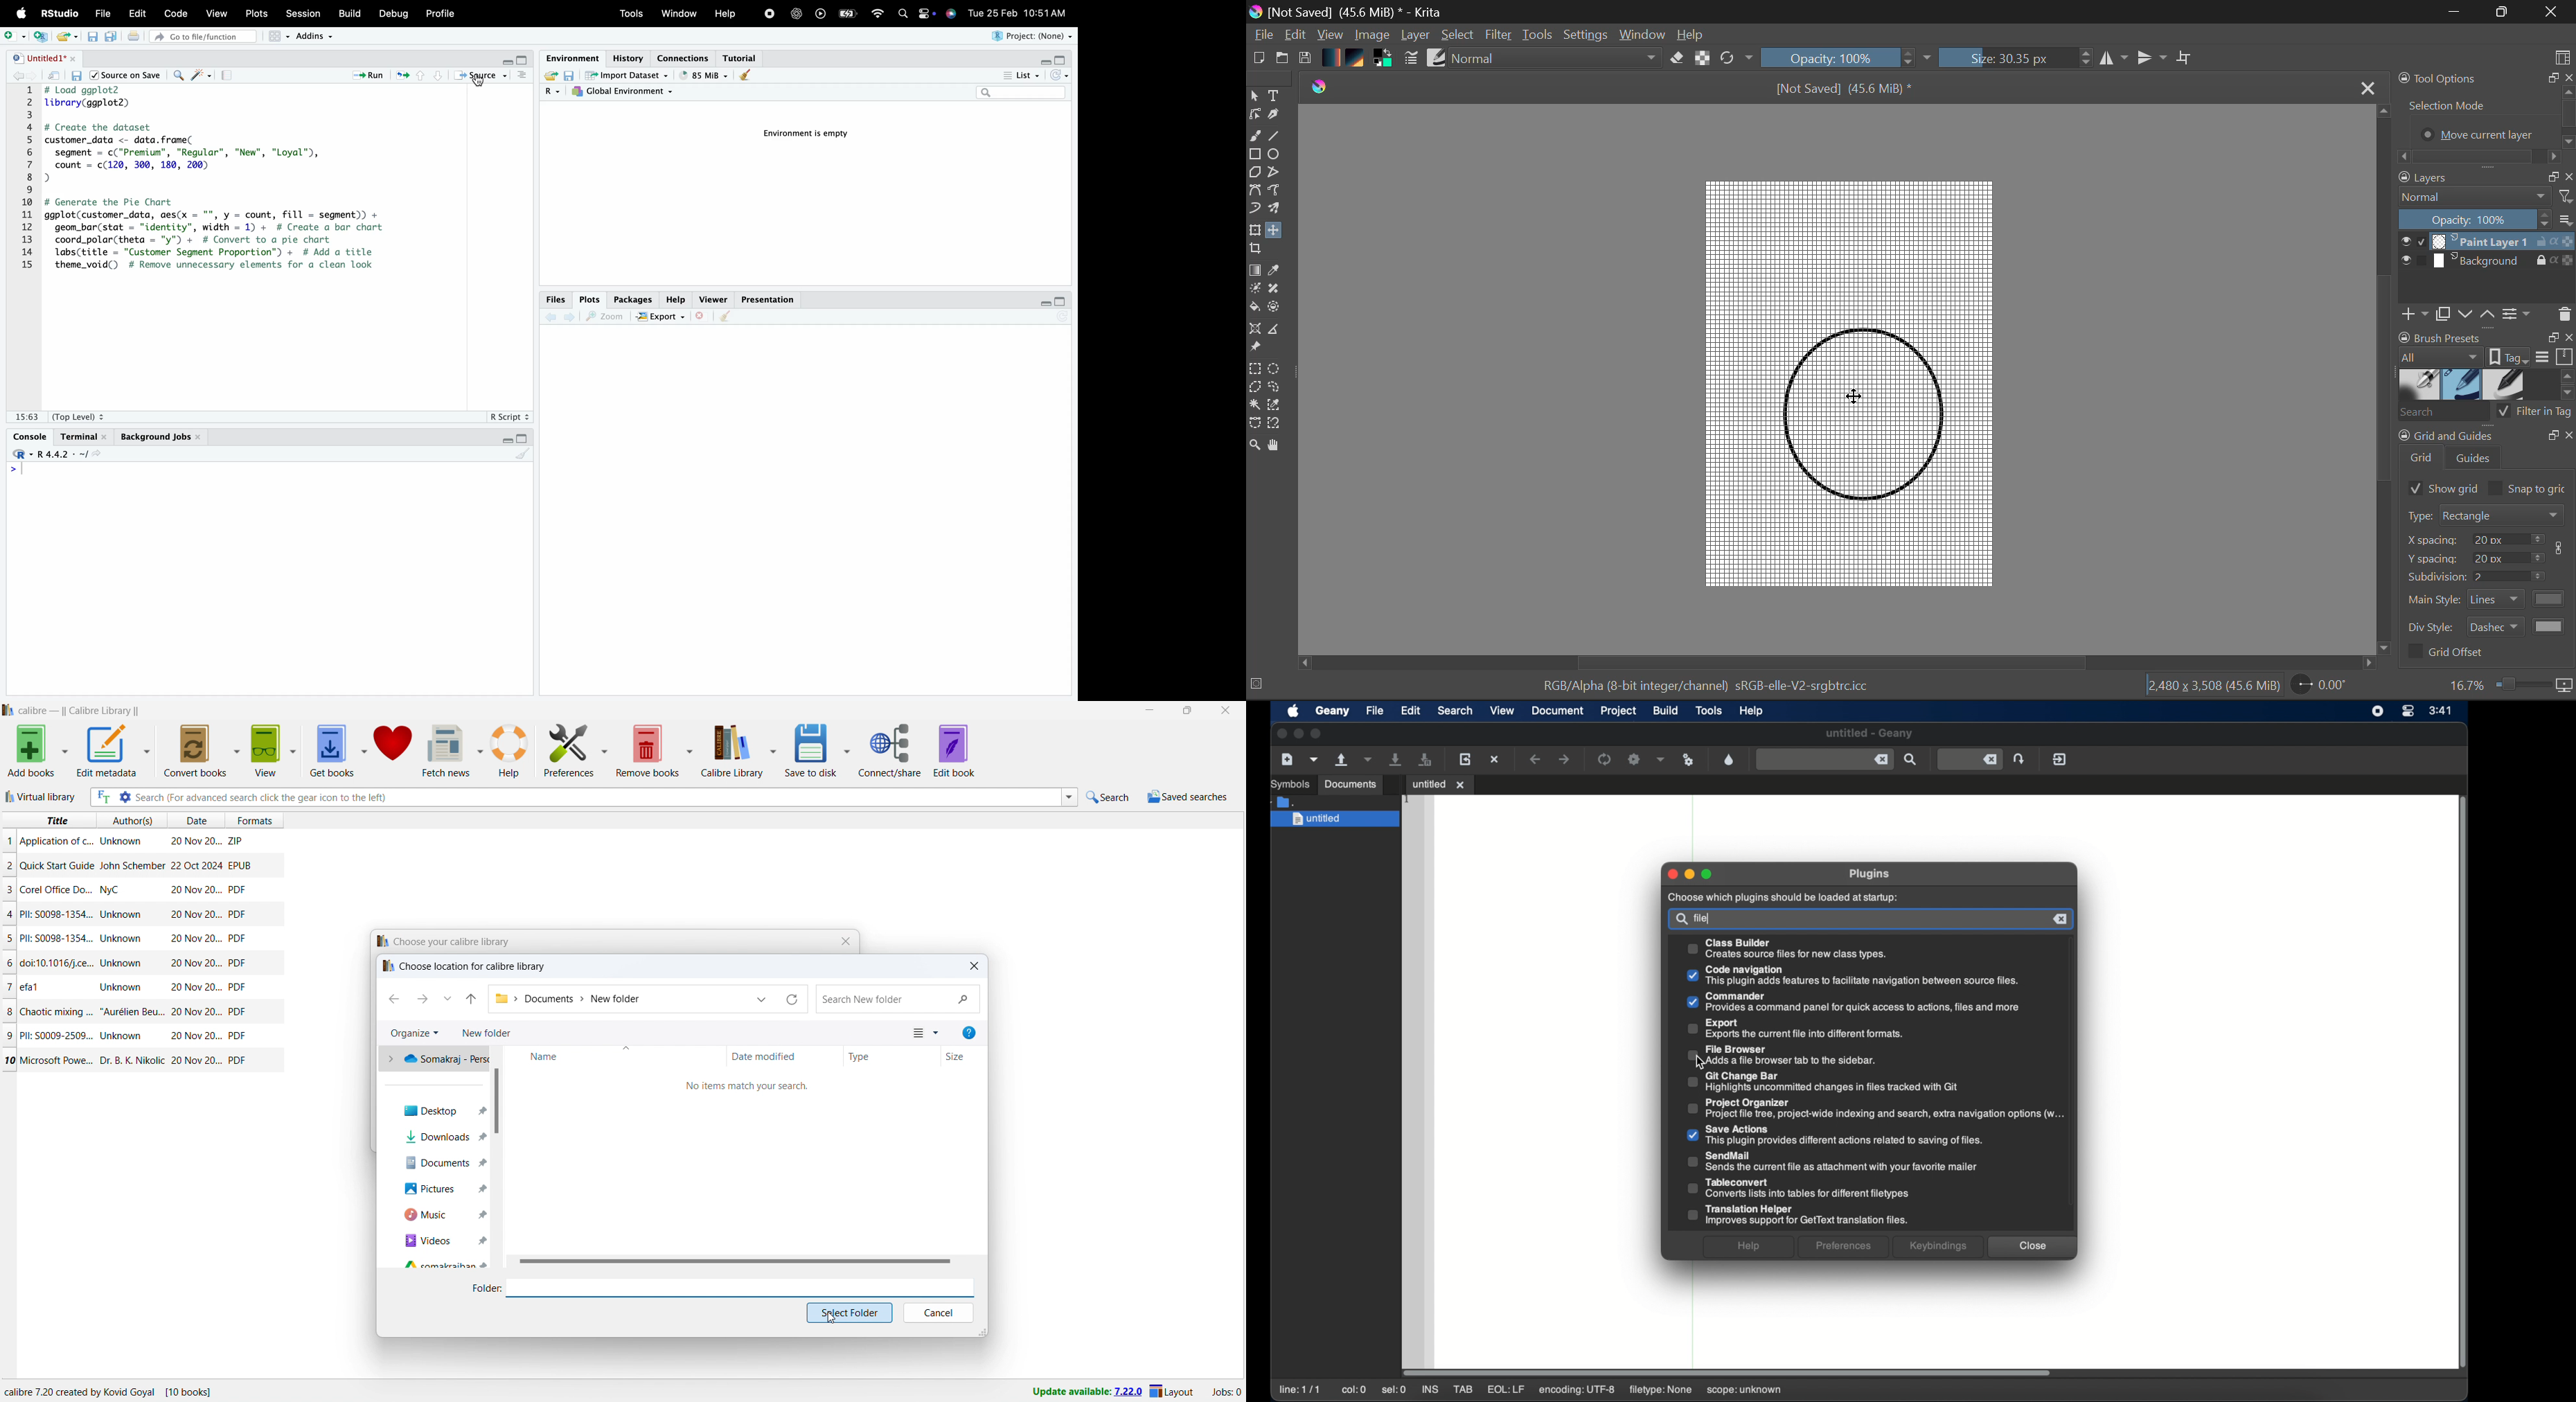 Image resolution: width=2576 pixels, height=1428 pixels. What do you see at coordinates (2186, 61) in the screenshot?
I see `Crop` at bounding box center [2186, 61].